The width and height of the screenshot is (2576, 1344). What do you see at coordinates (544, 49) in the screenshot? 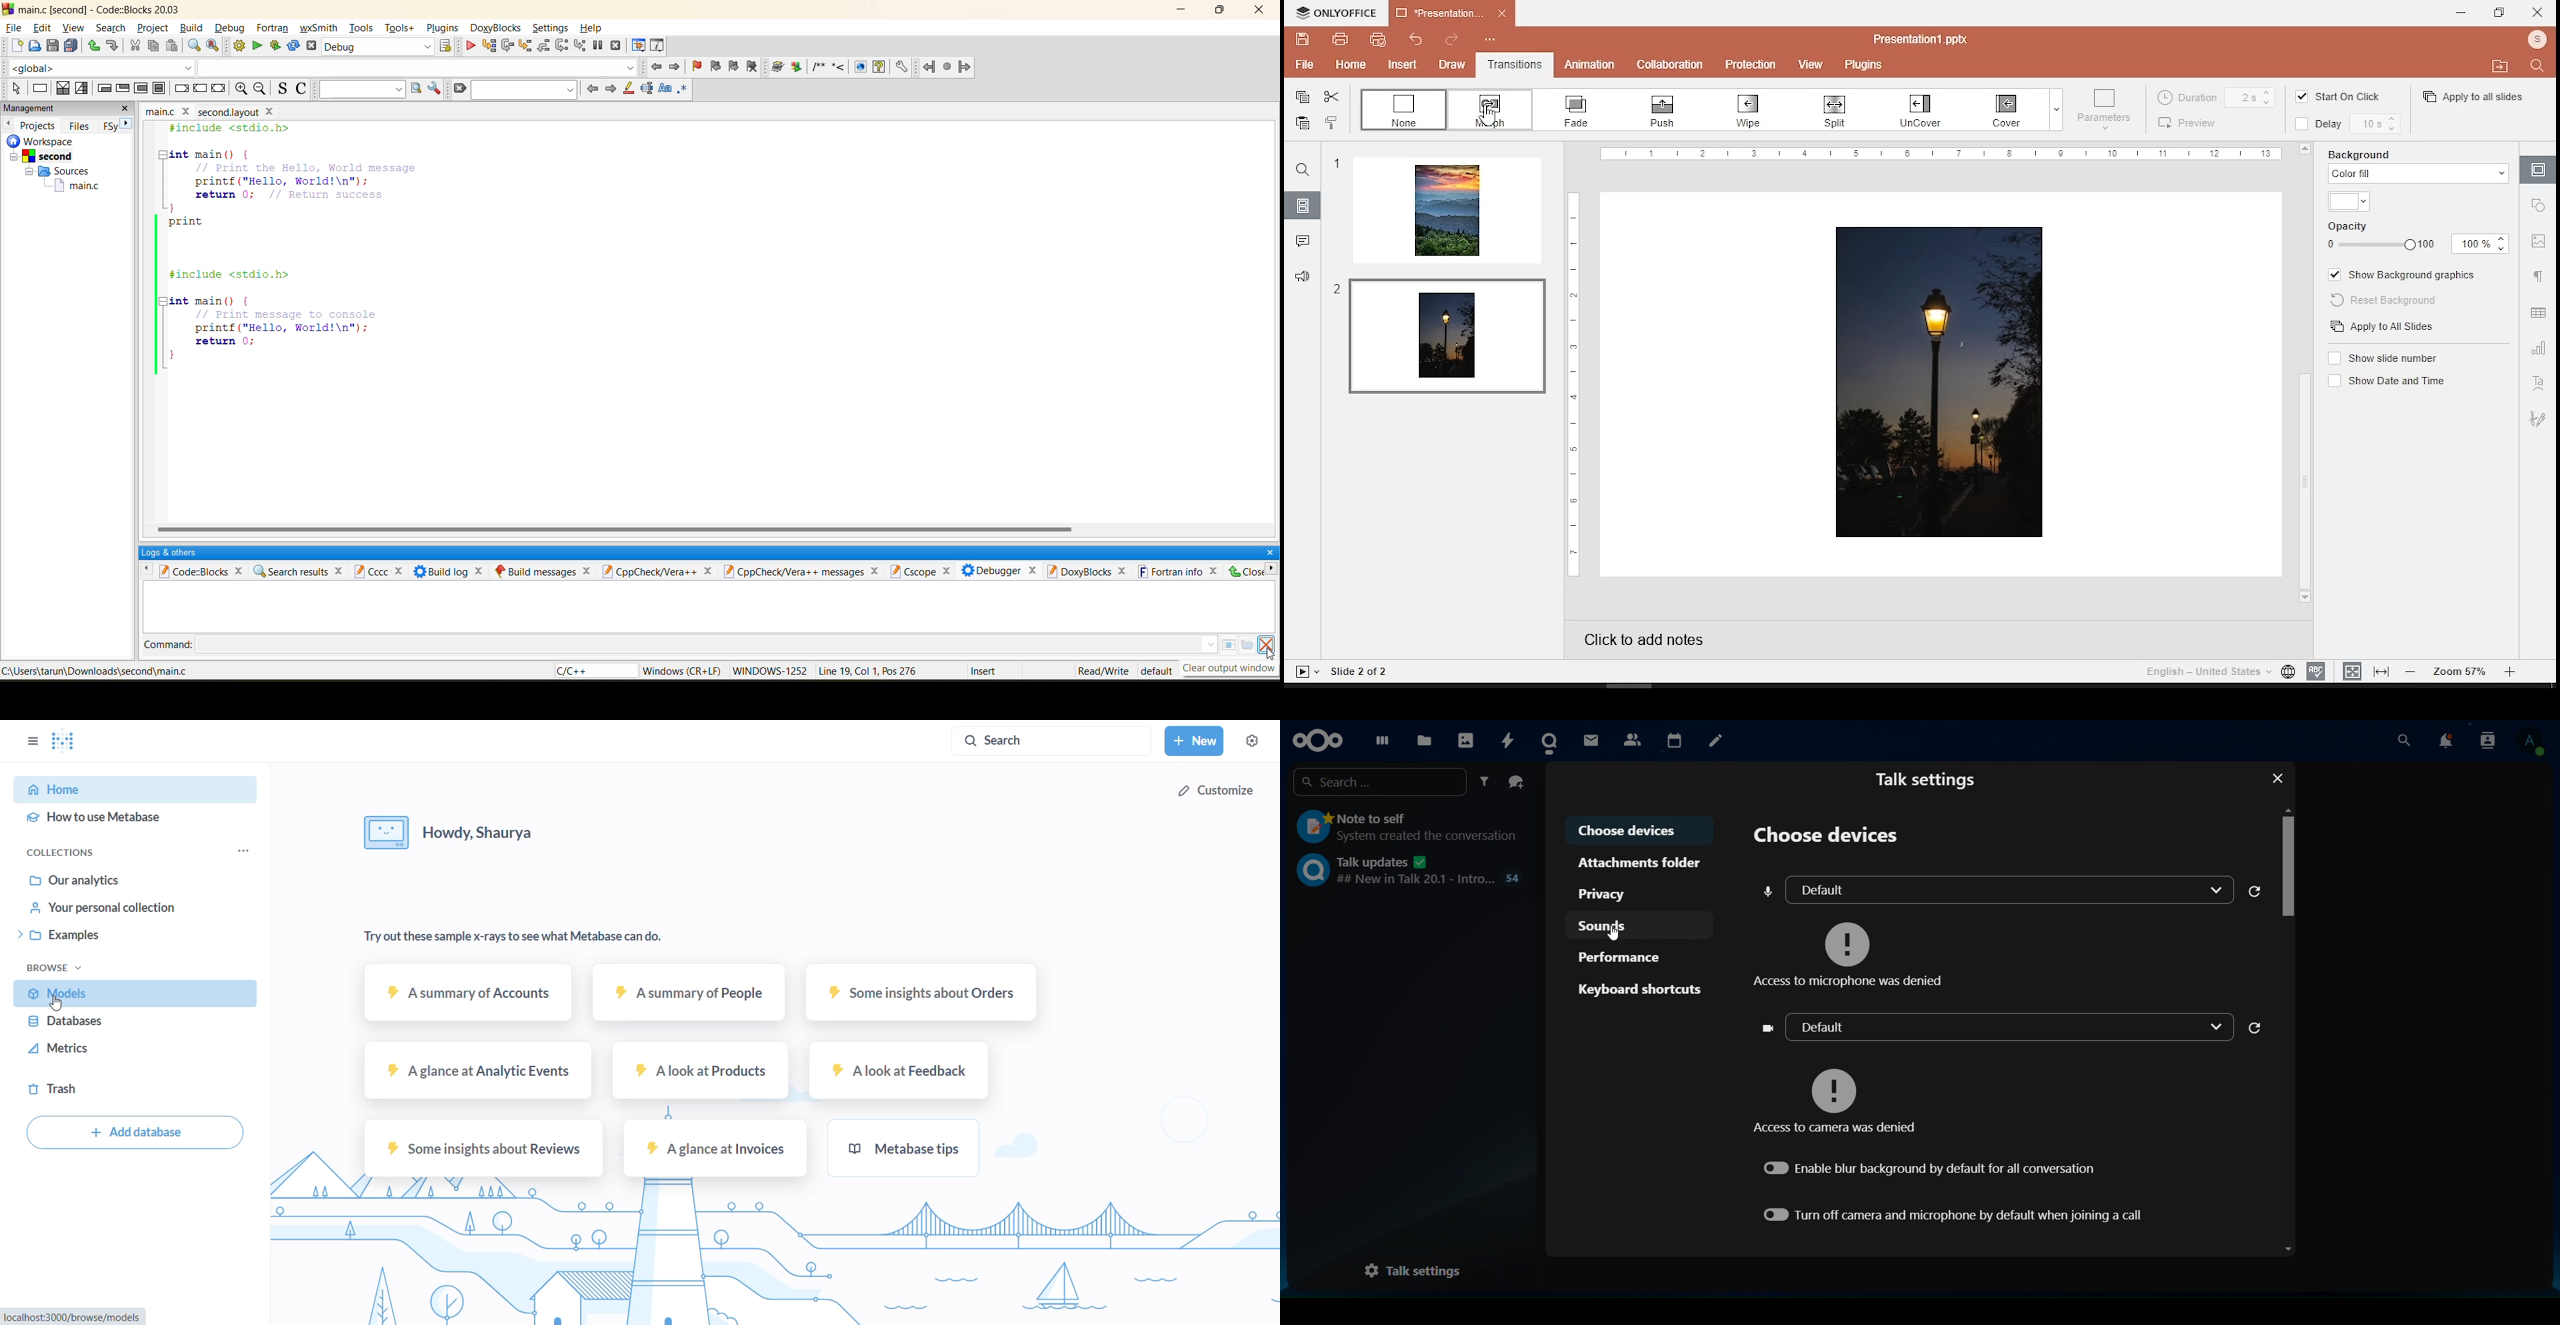
I see `step out` at bounding box center [544, 49].